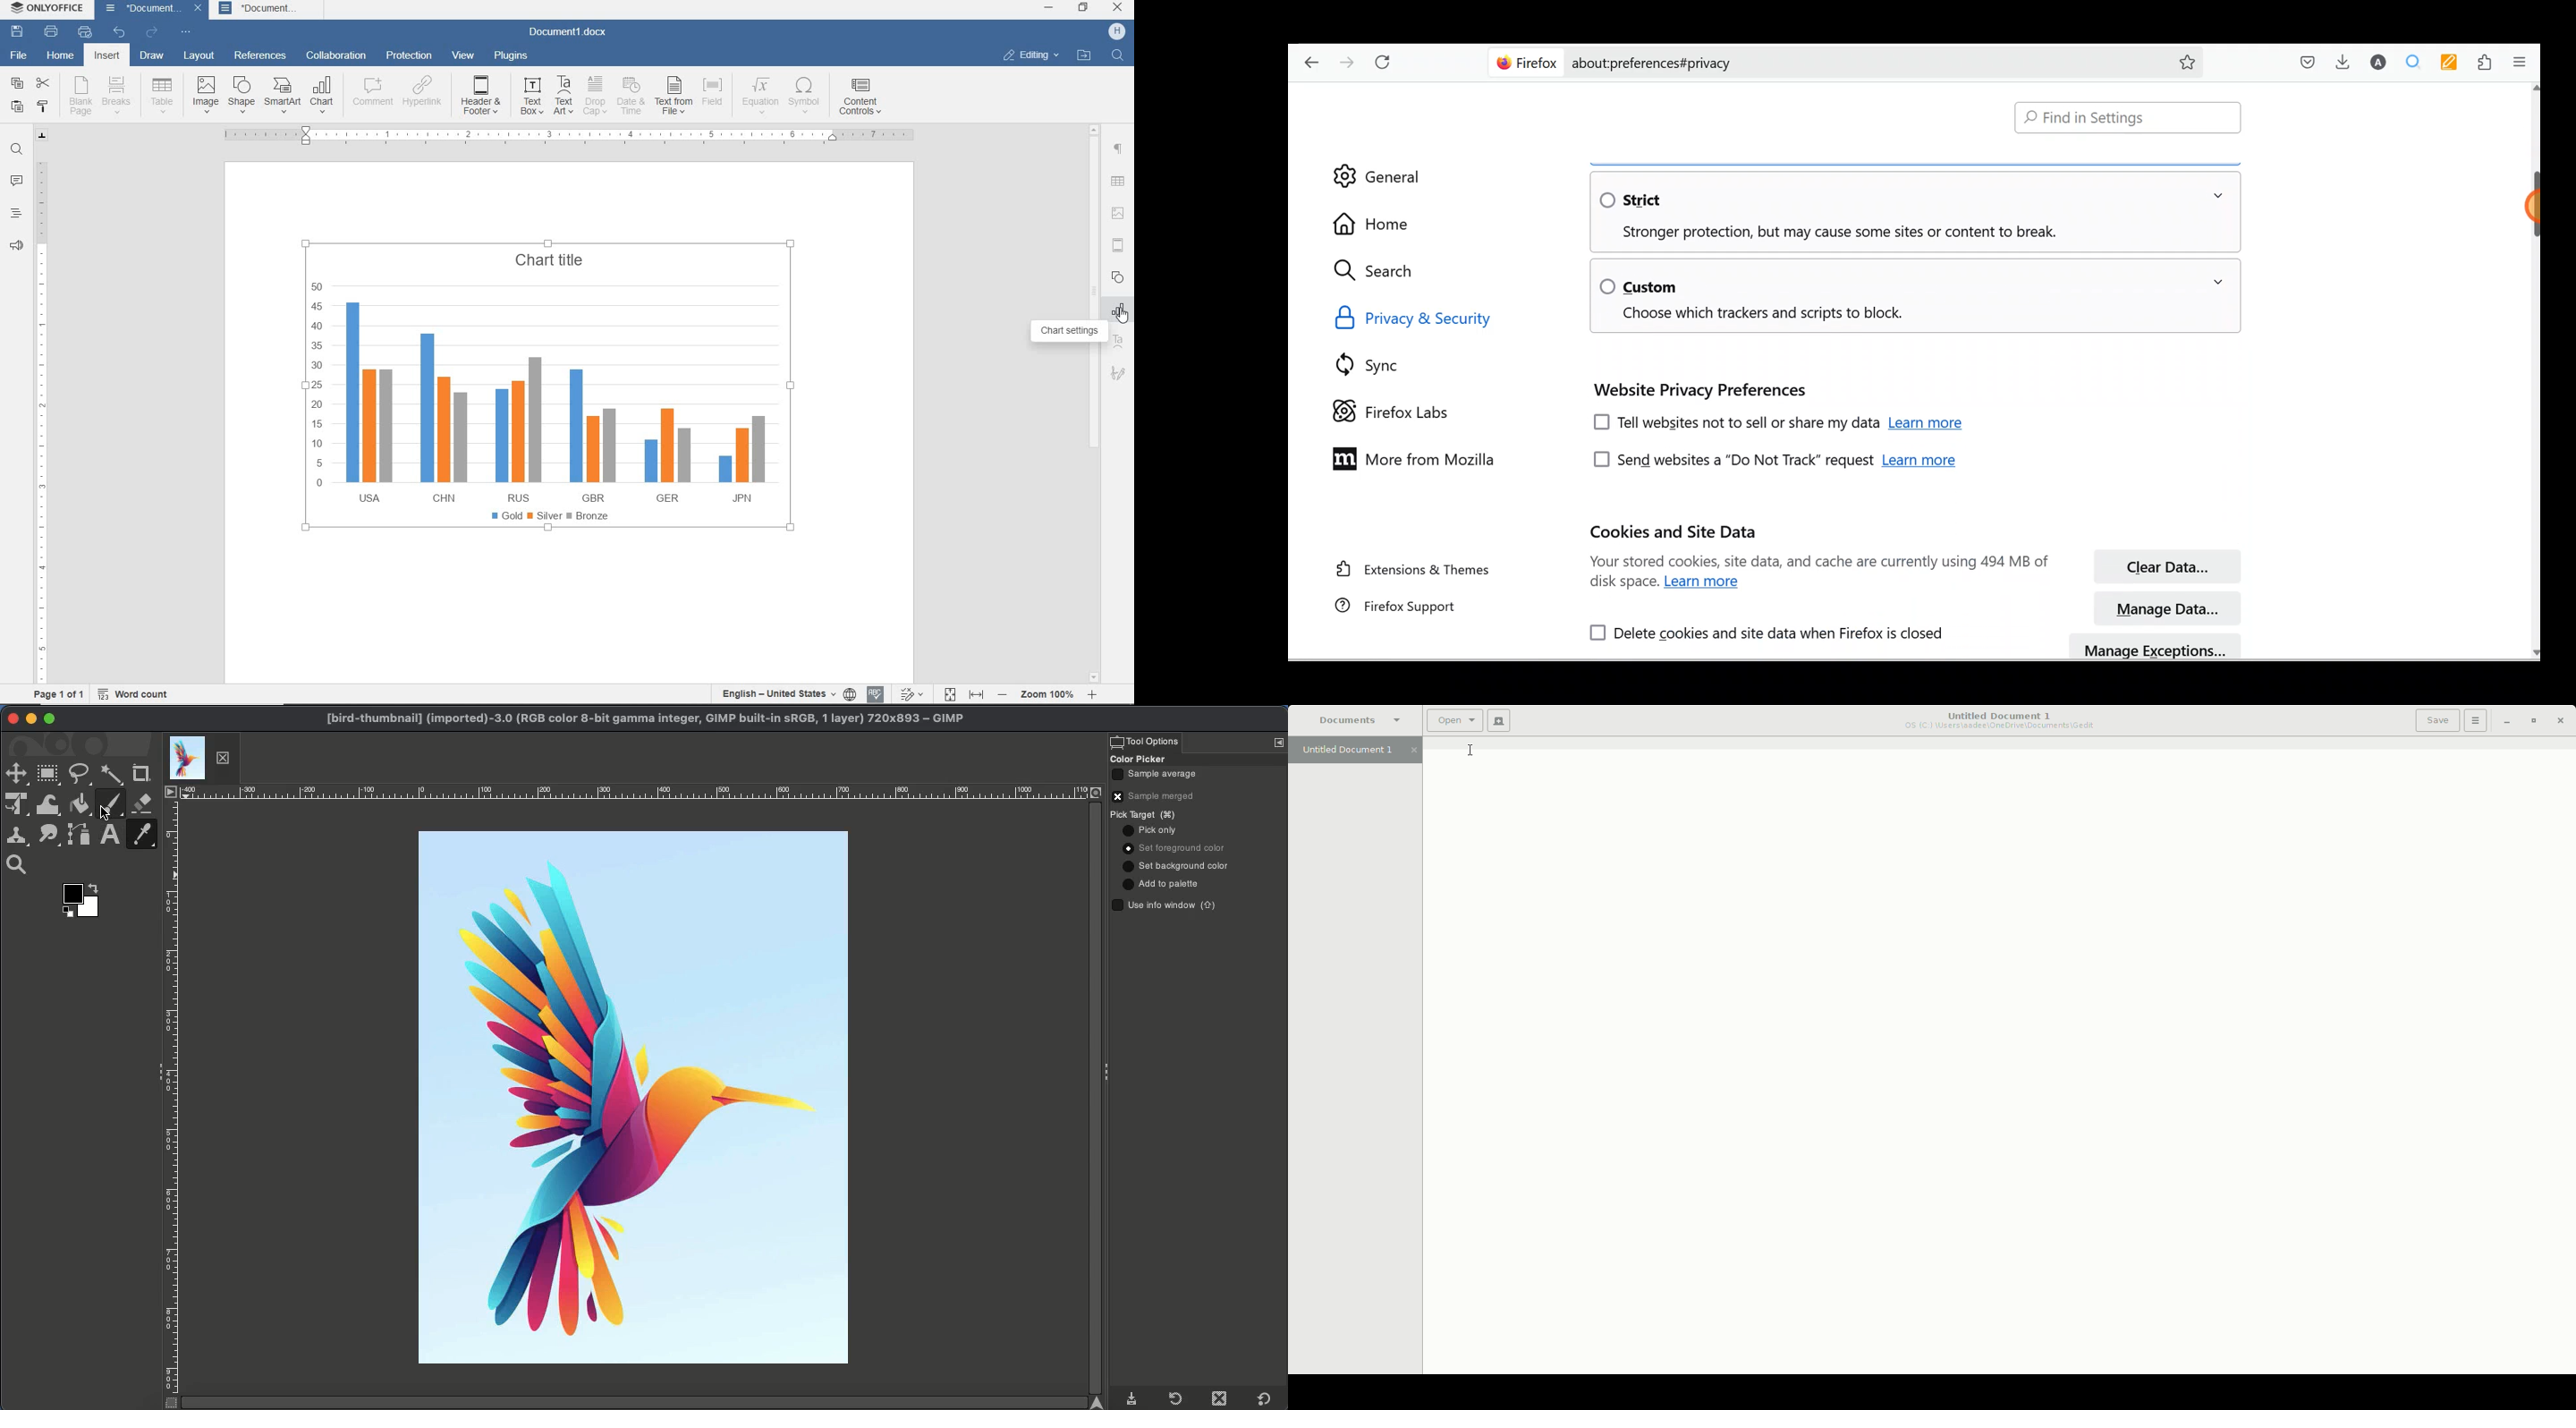 Image resolution: width=2576 pixels, height=1428 pixels. Describe the element at coordinates (44, 82) in the screenshot. I see `cut` at that location.